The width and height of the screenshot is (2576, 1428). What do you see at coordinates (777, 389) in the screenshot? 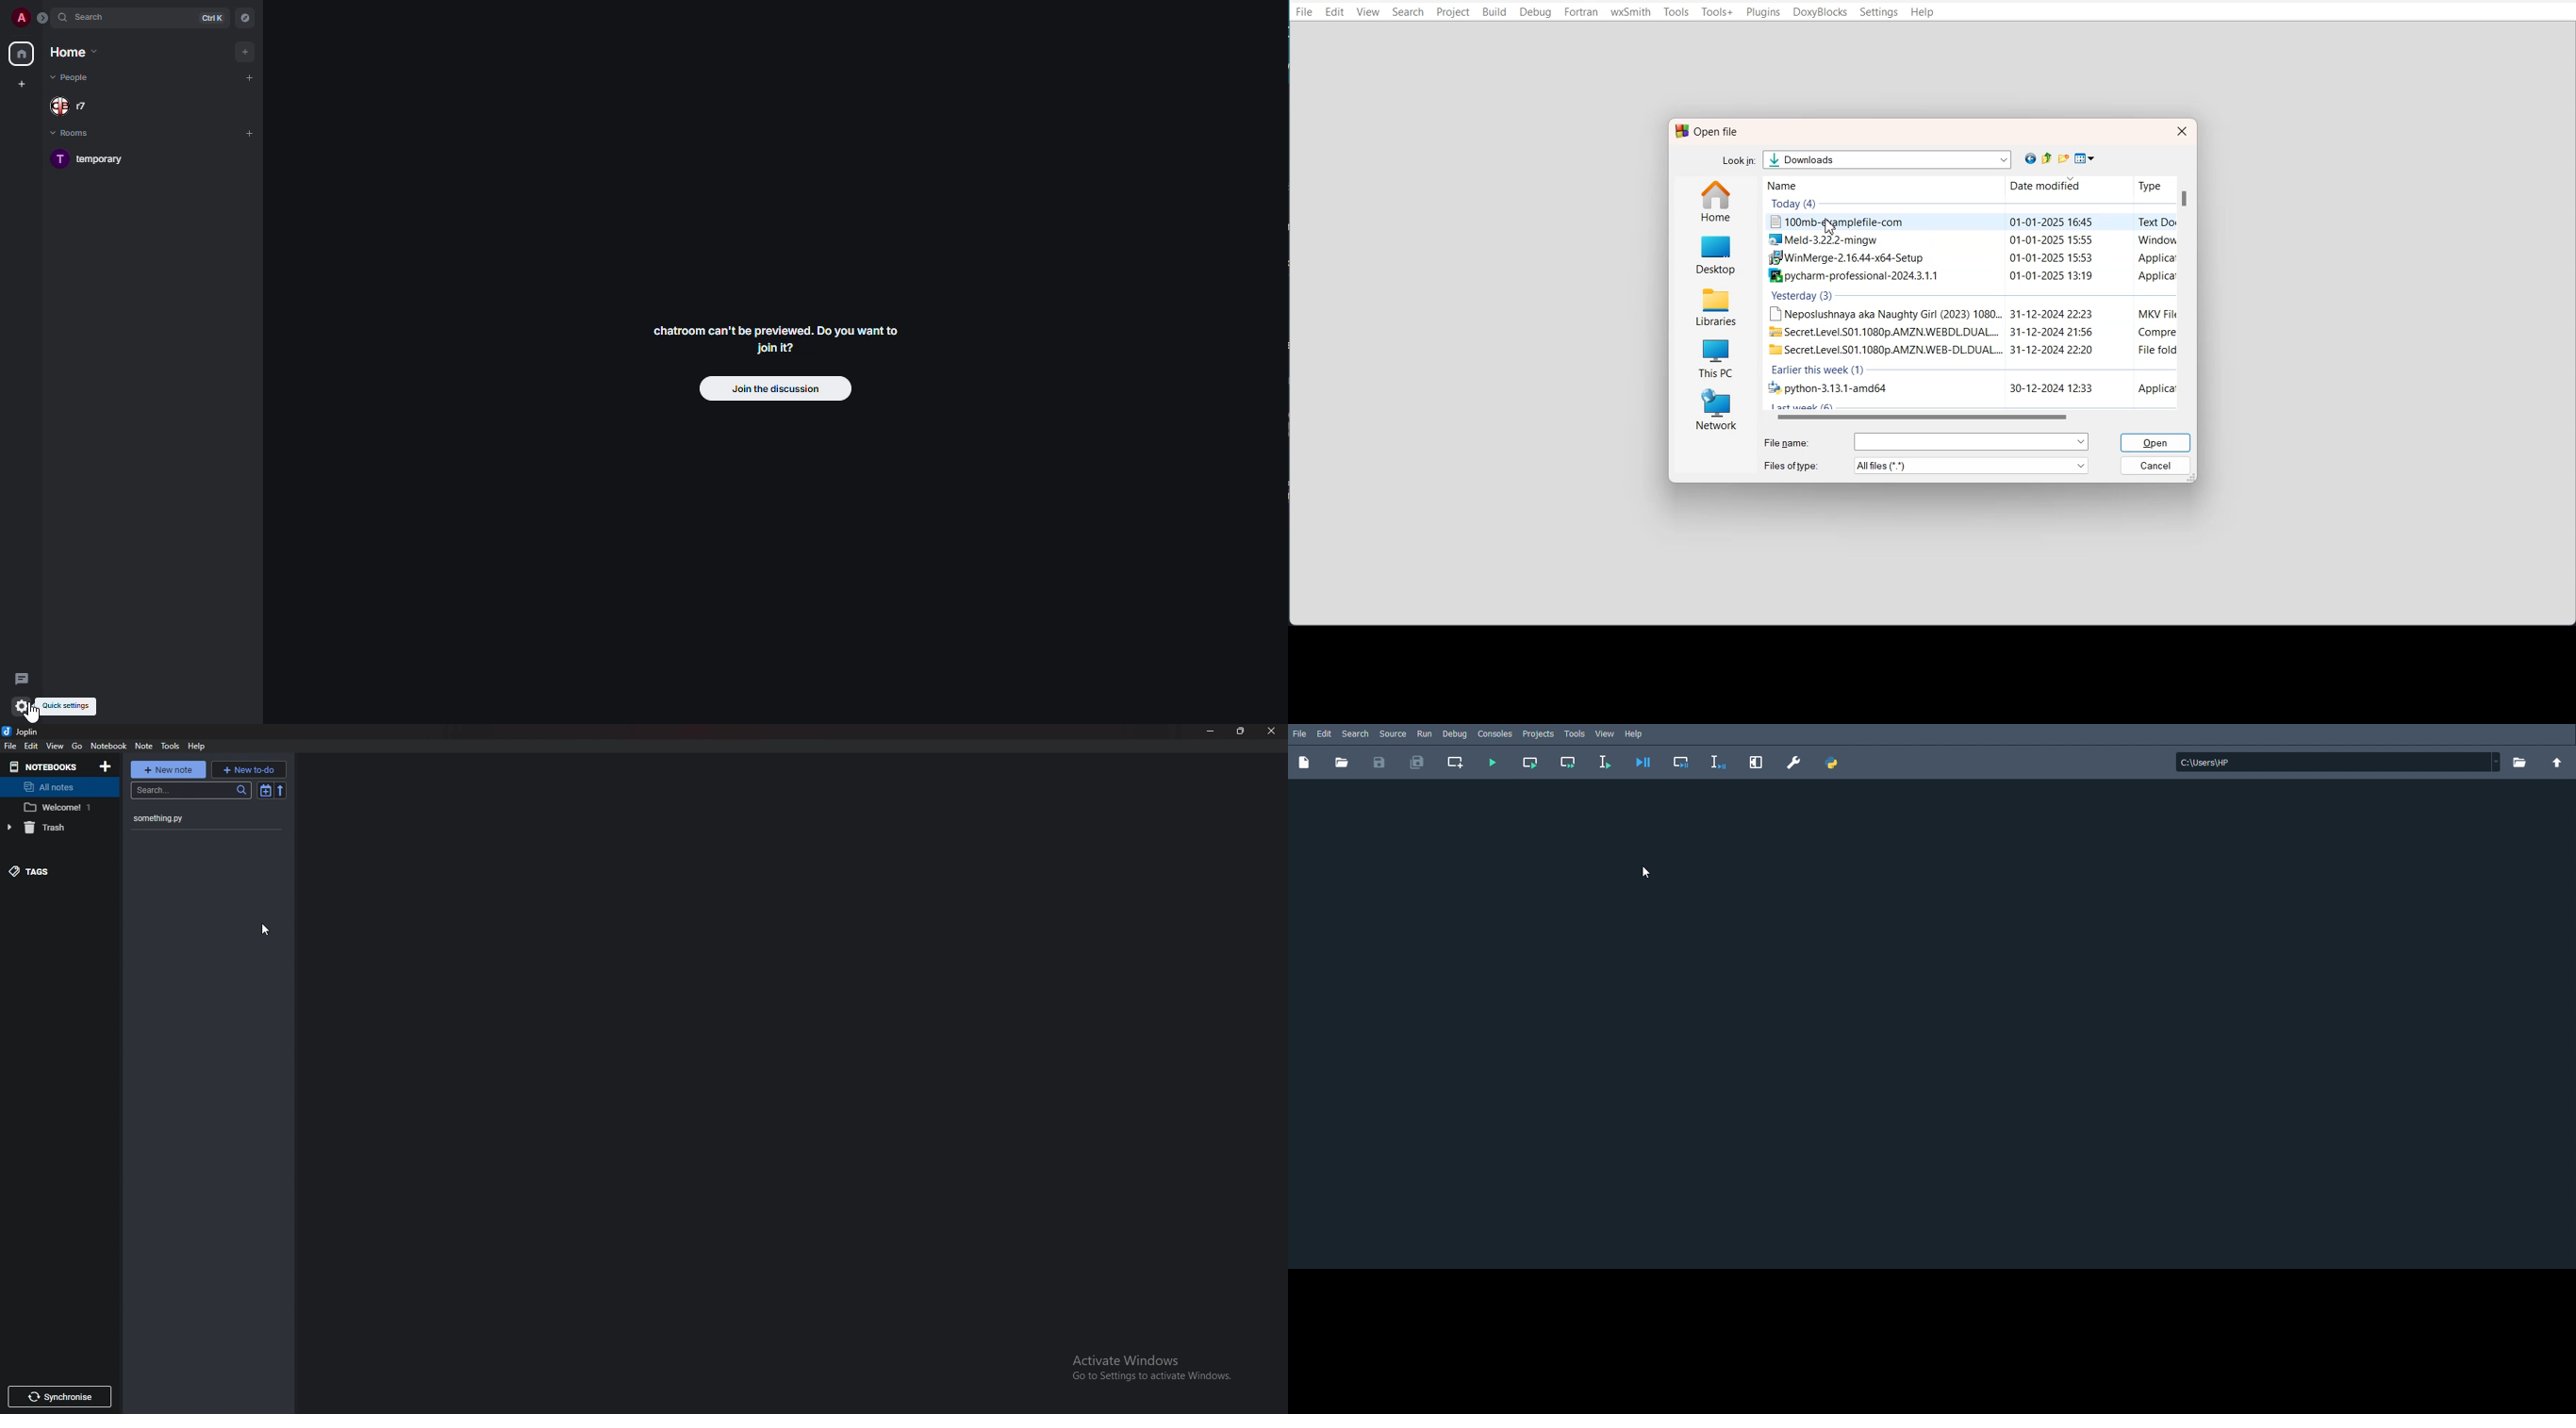
I see `join the discussion` at bounding box center [777, 389].